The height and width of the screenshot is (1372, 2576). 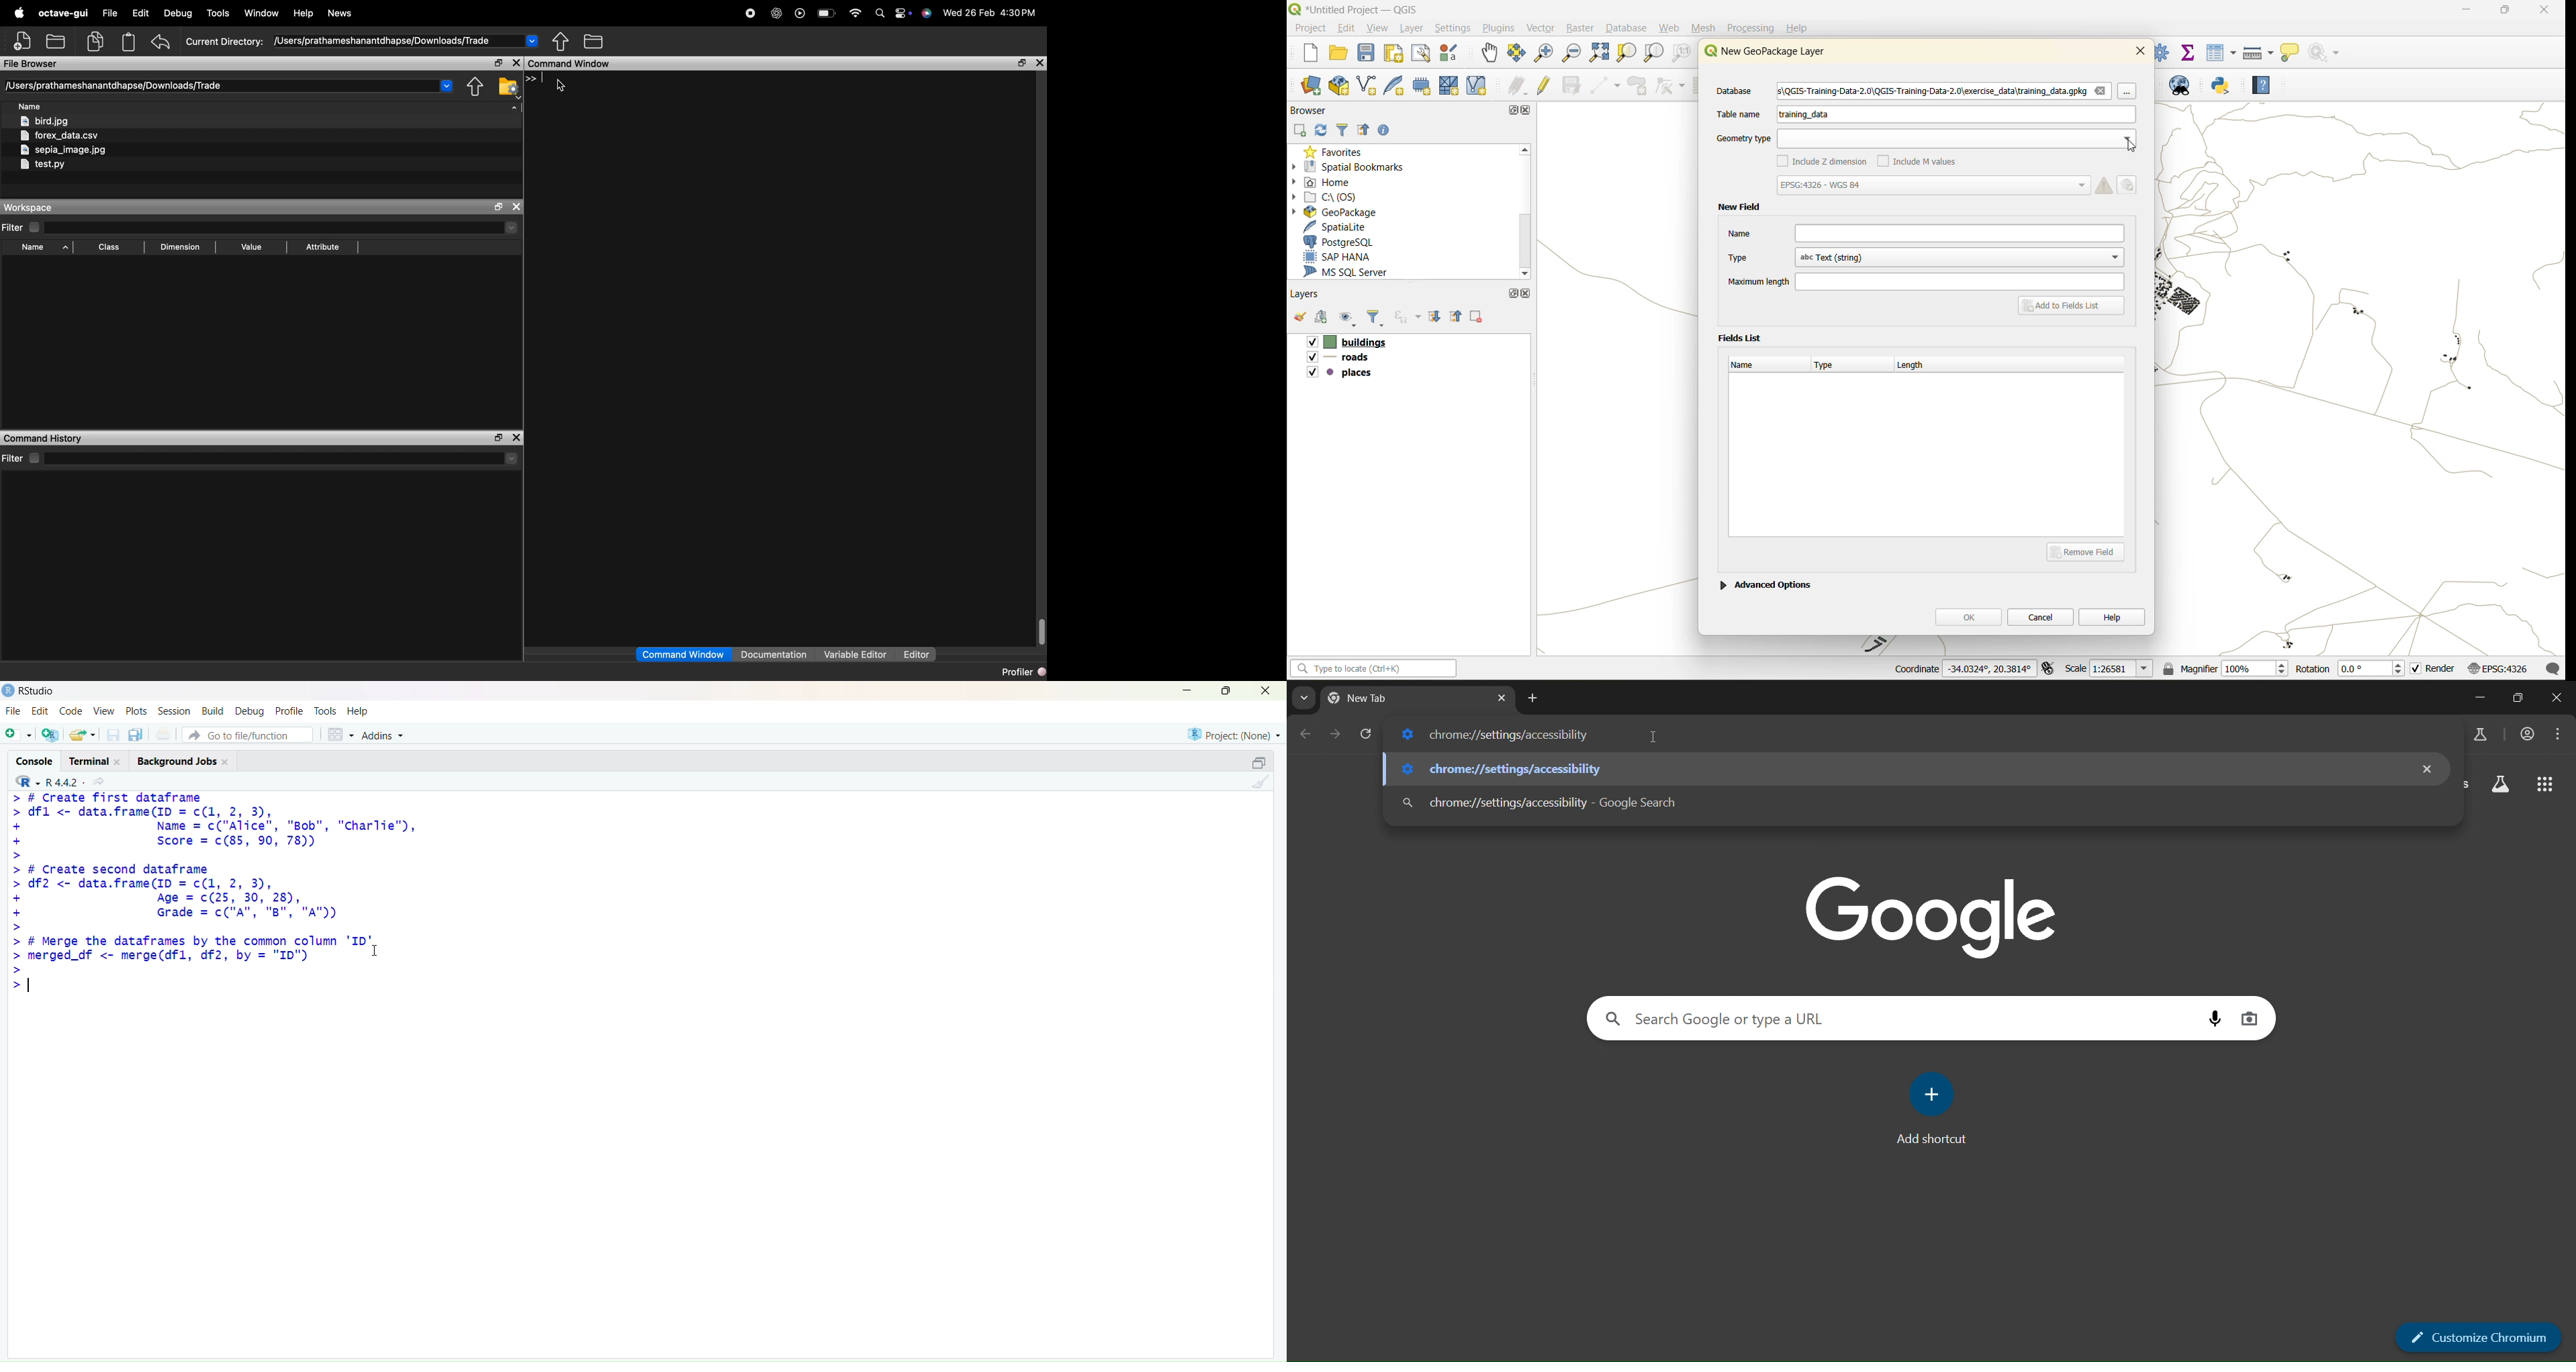 What do you see at coordinates (190, 964) in the screenshot?
I see `# Merge the dataframes by the common column 'ID'
merged_df <- merge(dfl, df2, by = "ID")` at bounding box center [190, 964].